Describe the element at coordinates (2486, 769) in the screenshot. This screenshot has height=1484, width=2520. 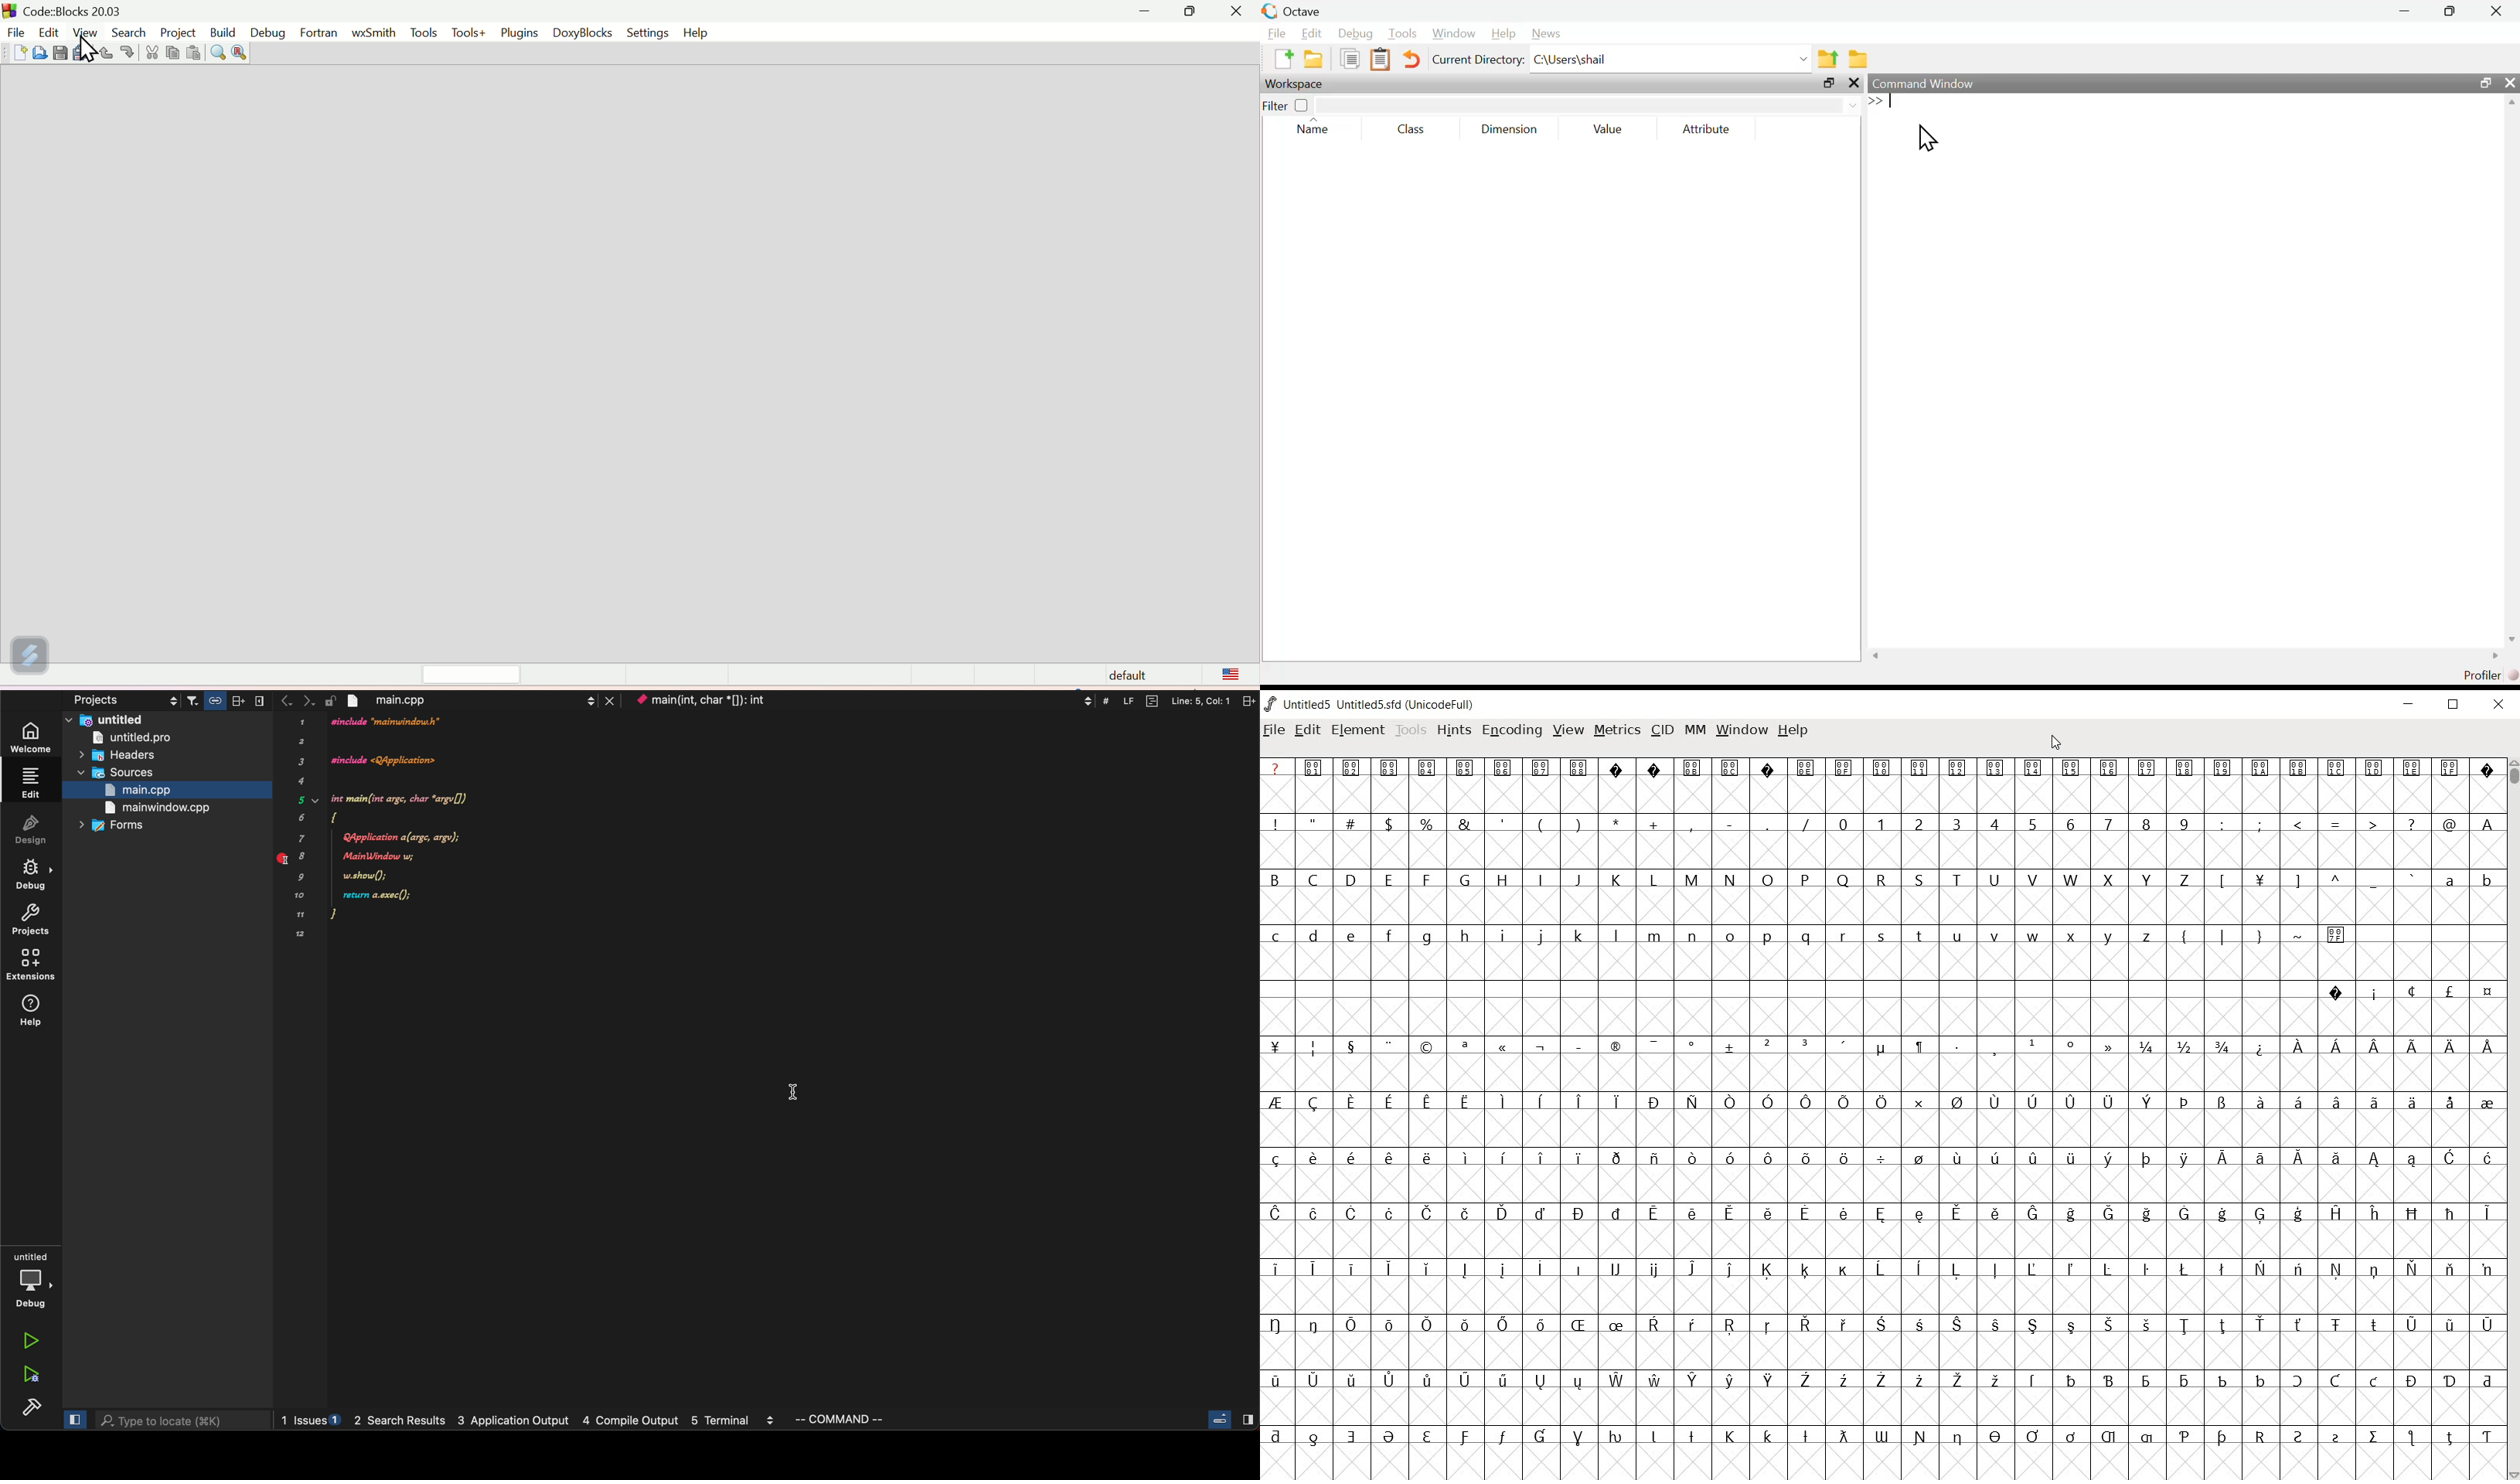
I see `Symbol` at that location.